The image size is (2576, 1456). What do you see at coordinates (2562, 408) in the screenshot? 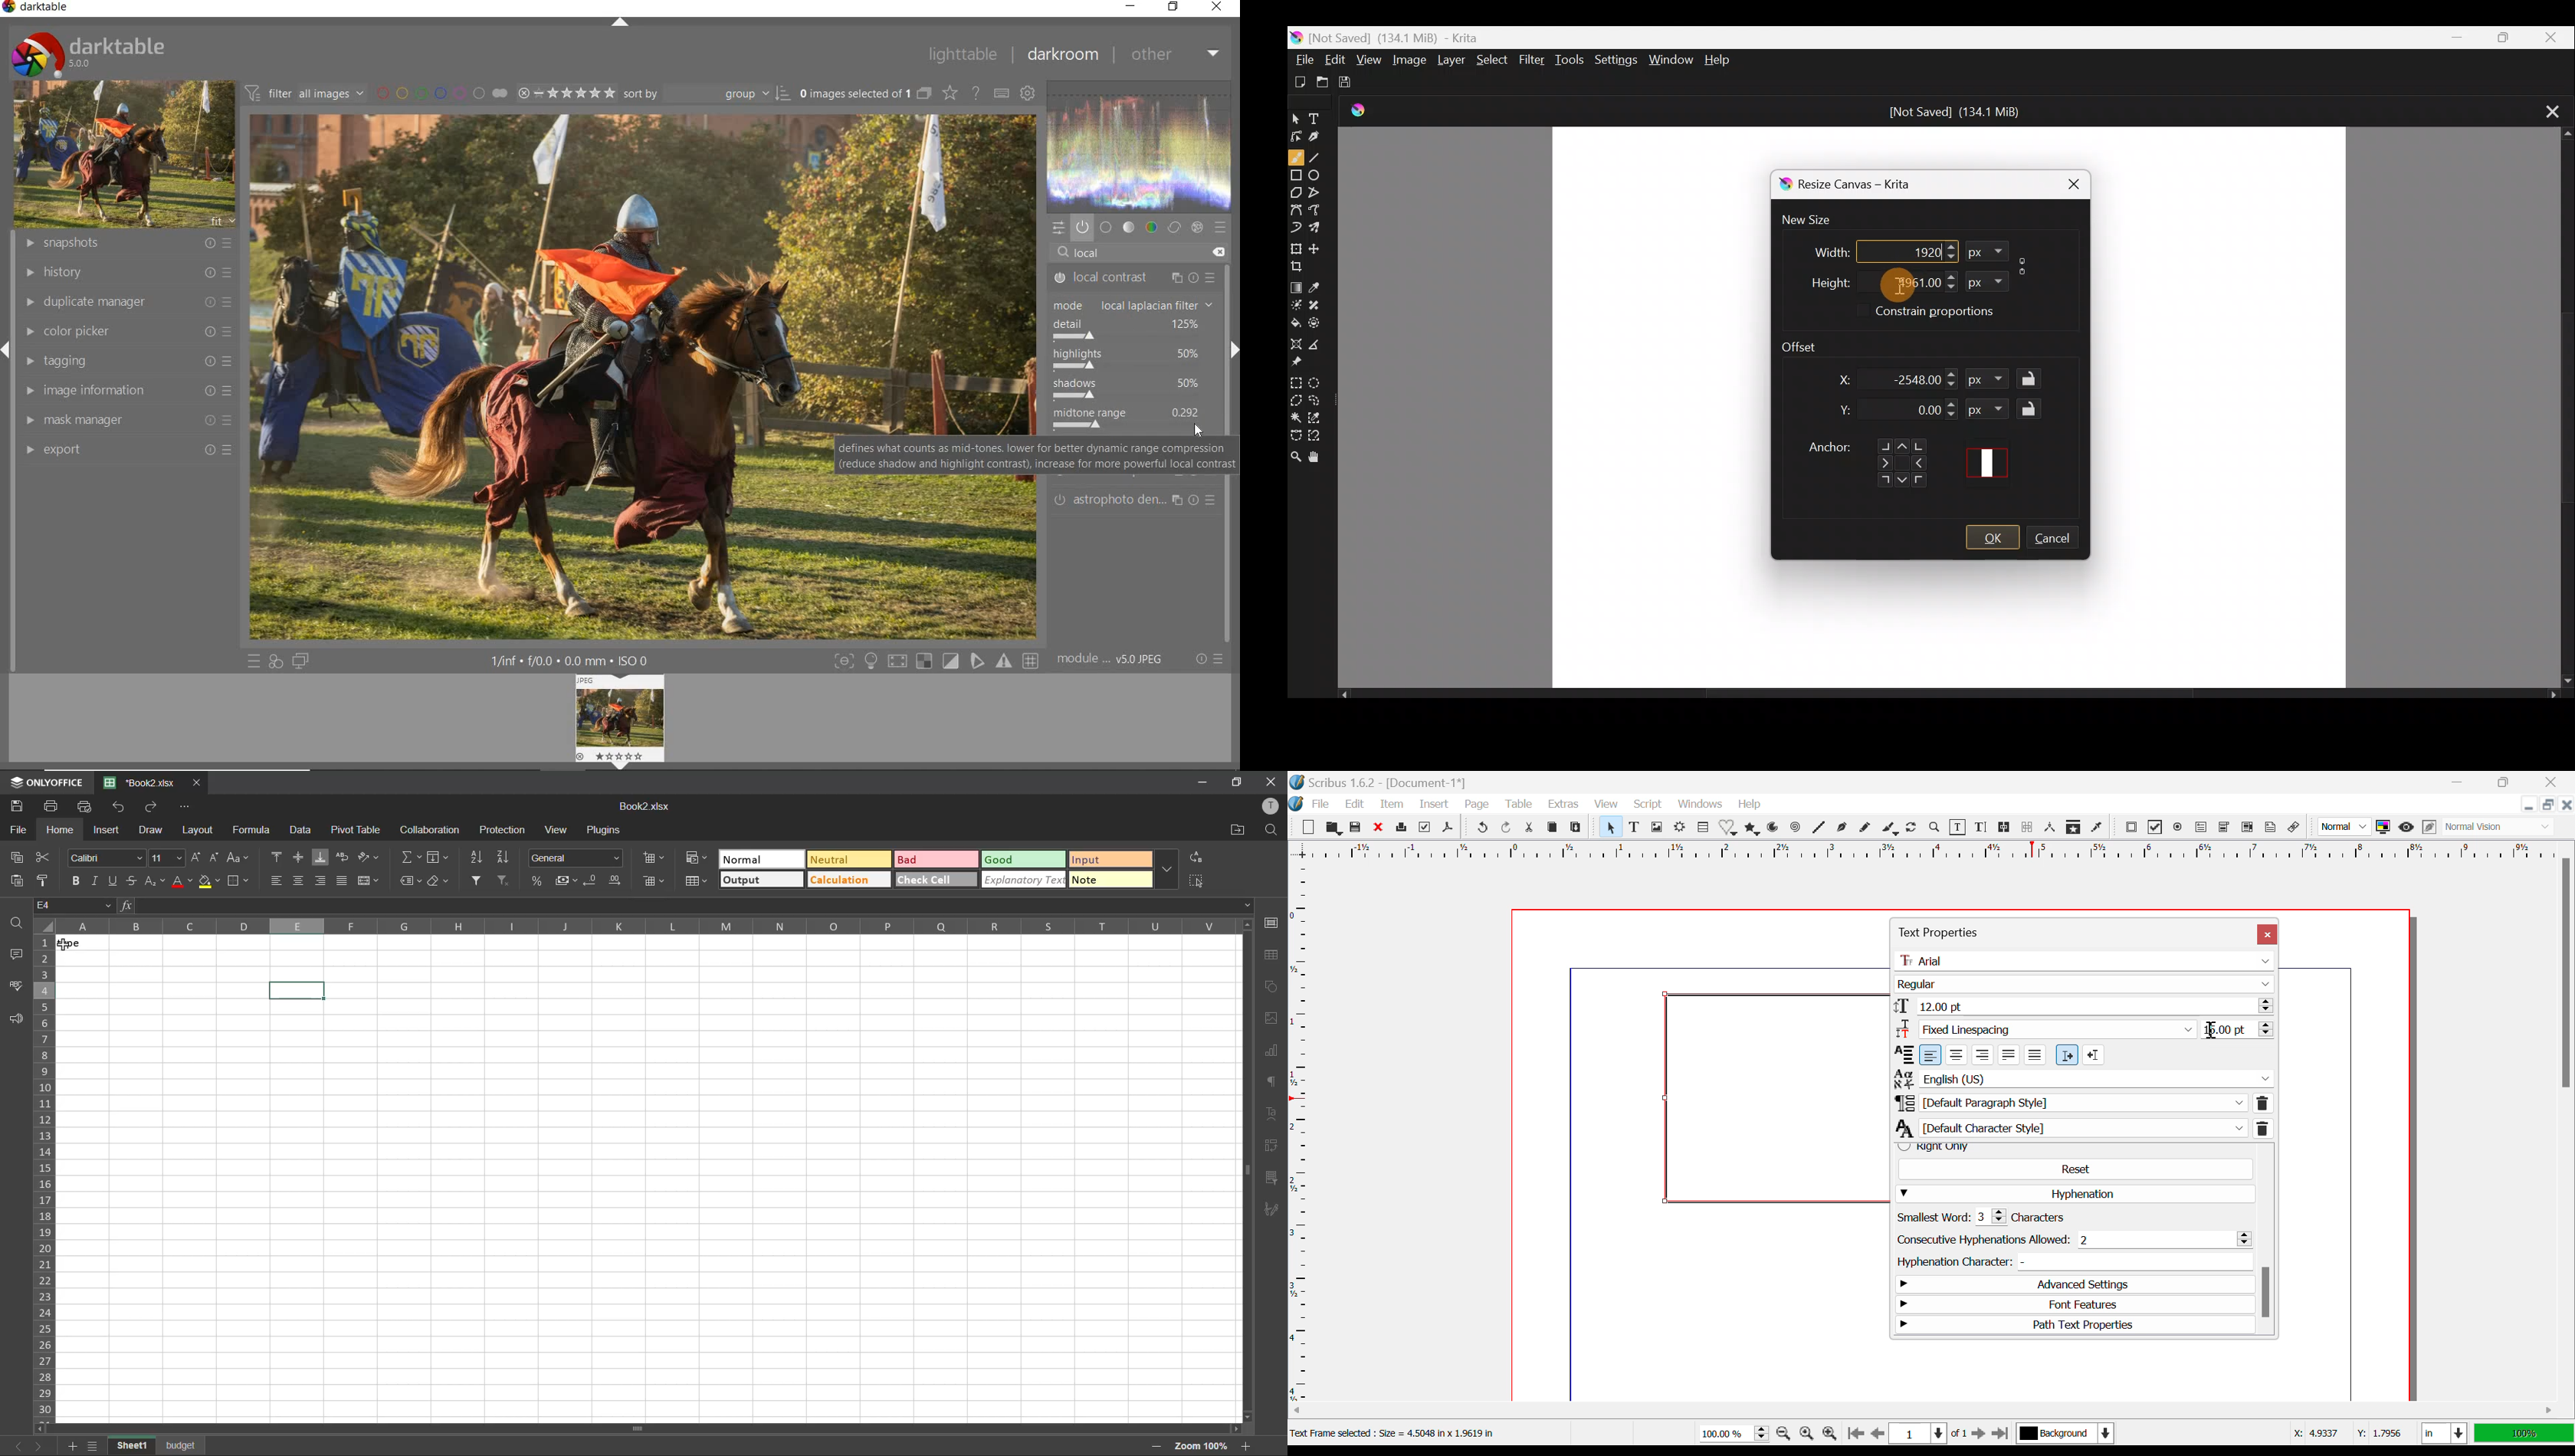
I see `Scroll bar` at bounding box center [2562, 408].